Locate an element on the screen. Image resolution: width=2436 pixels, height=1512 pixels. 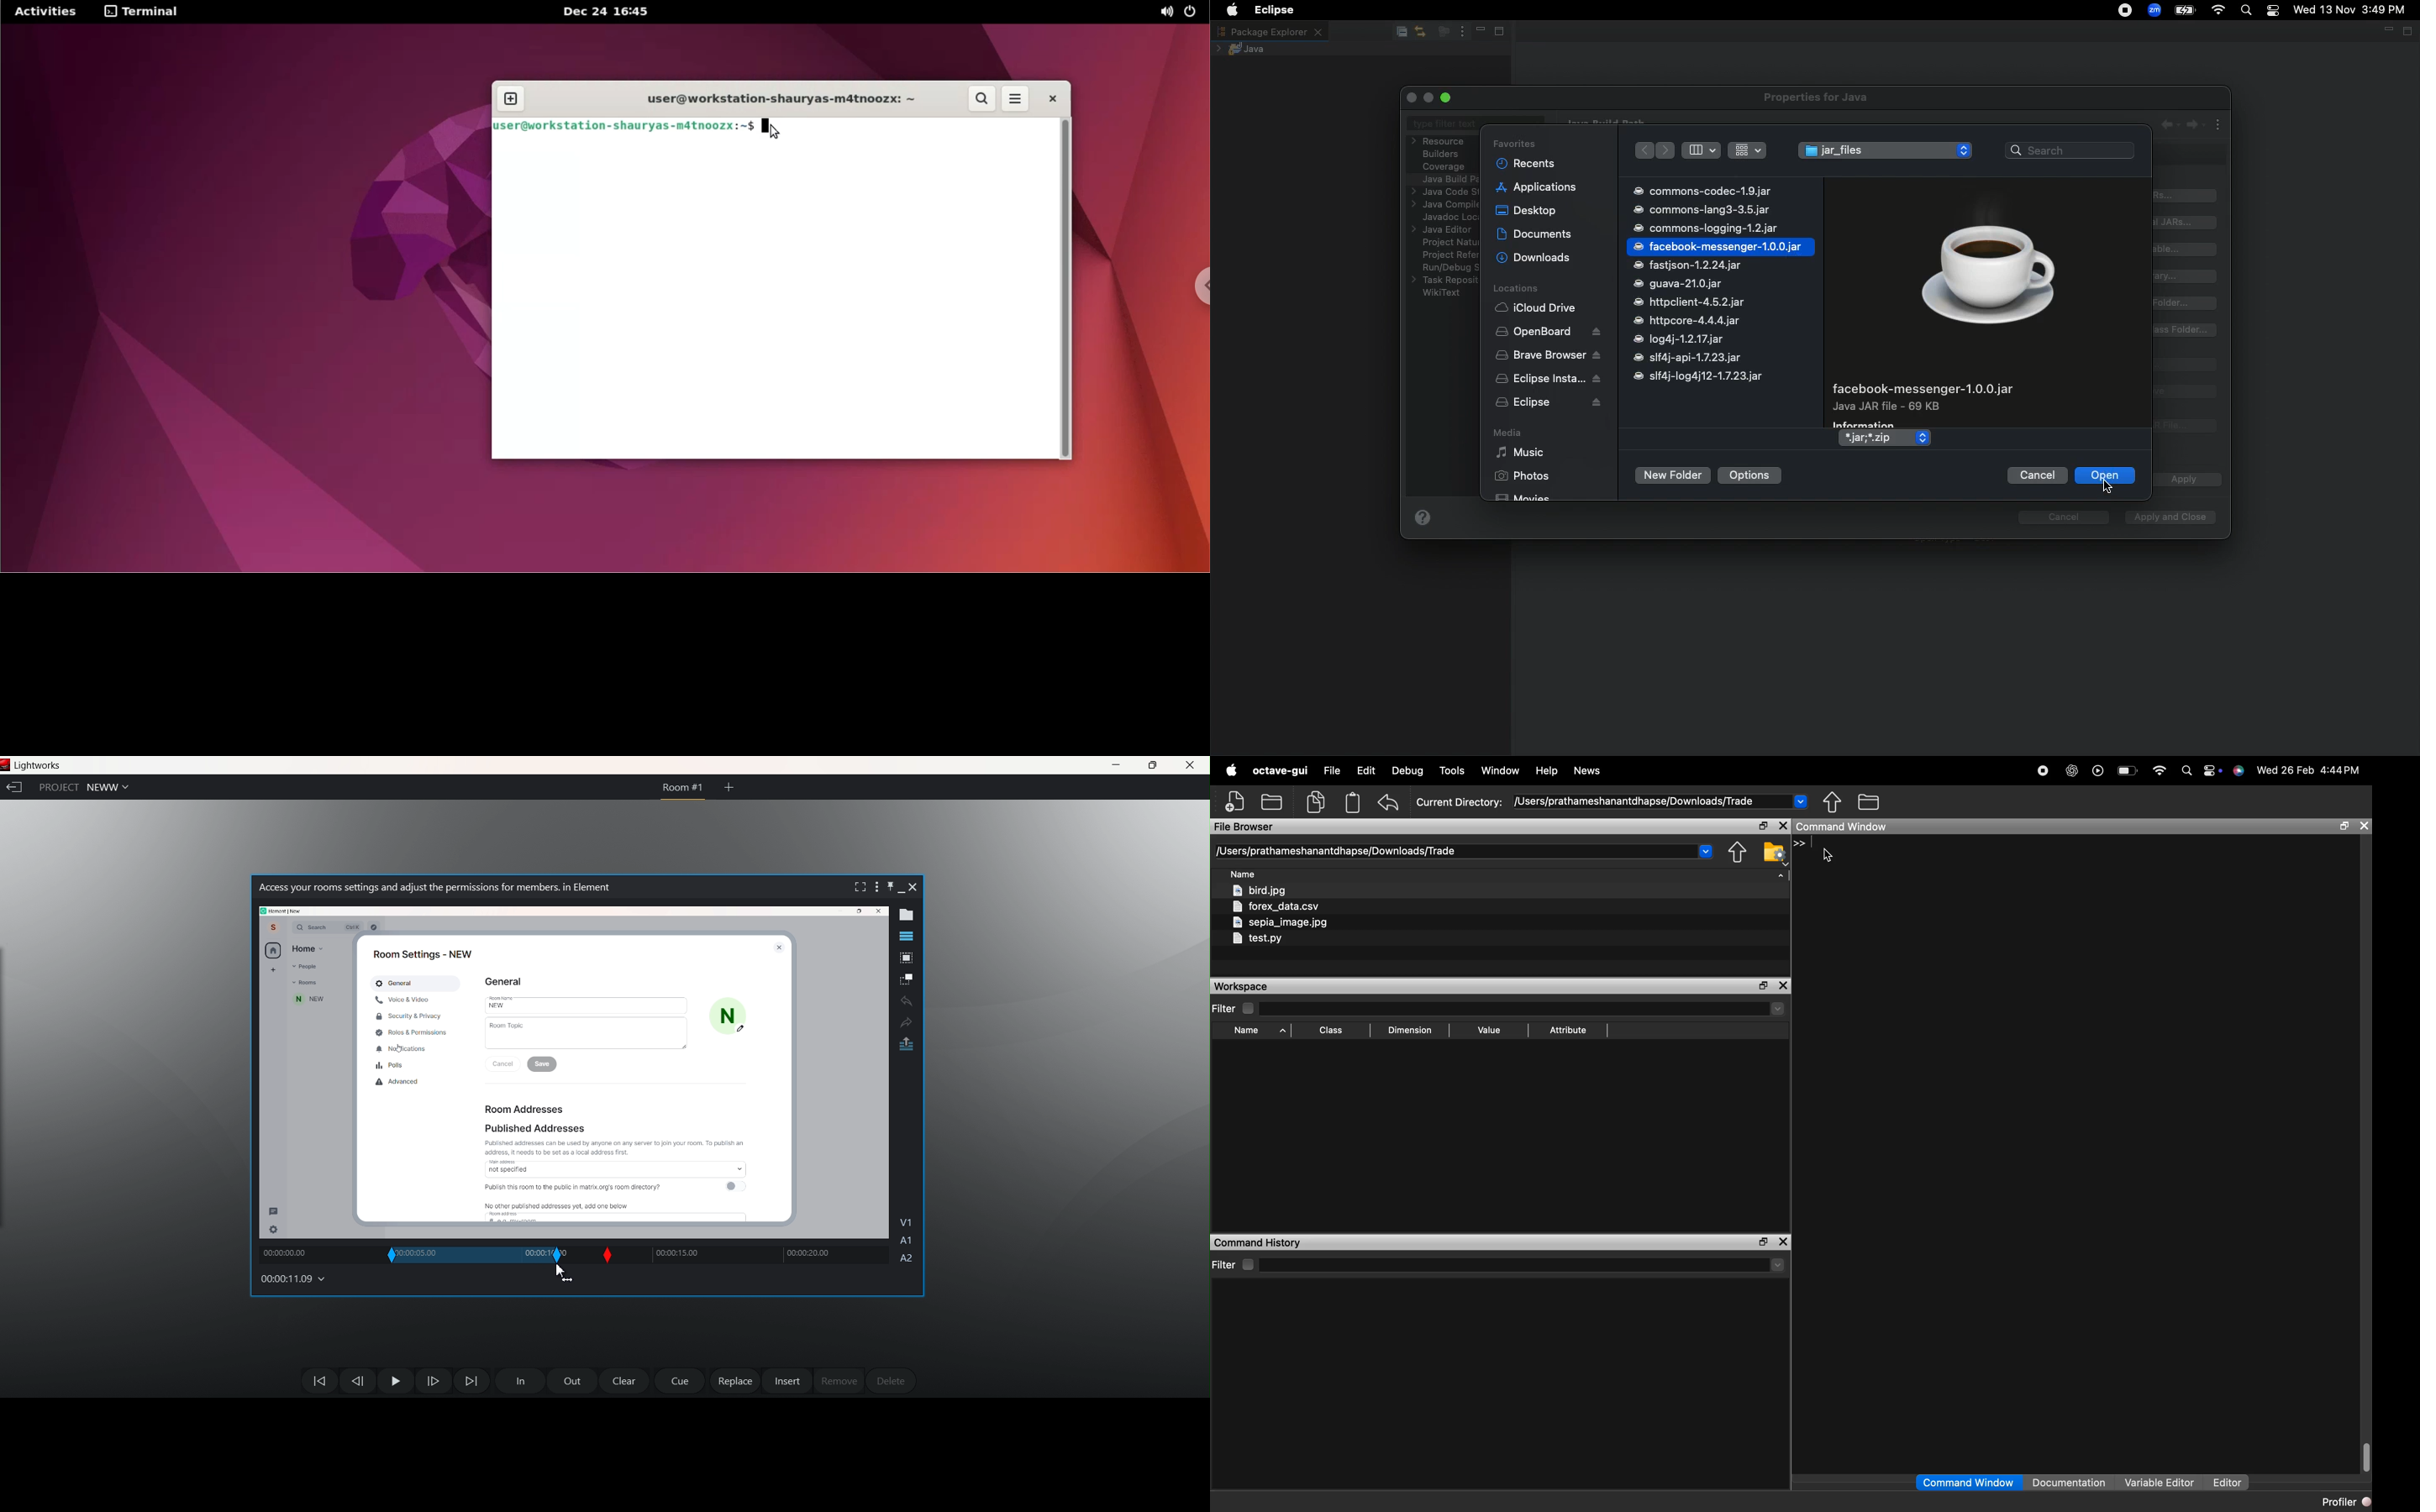
close is located at coordinates (1191, 764).